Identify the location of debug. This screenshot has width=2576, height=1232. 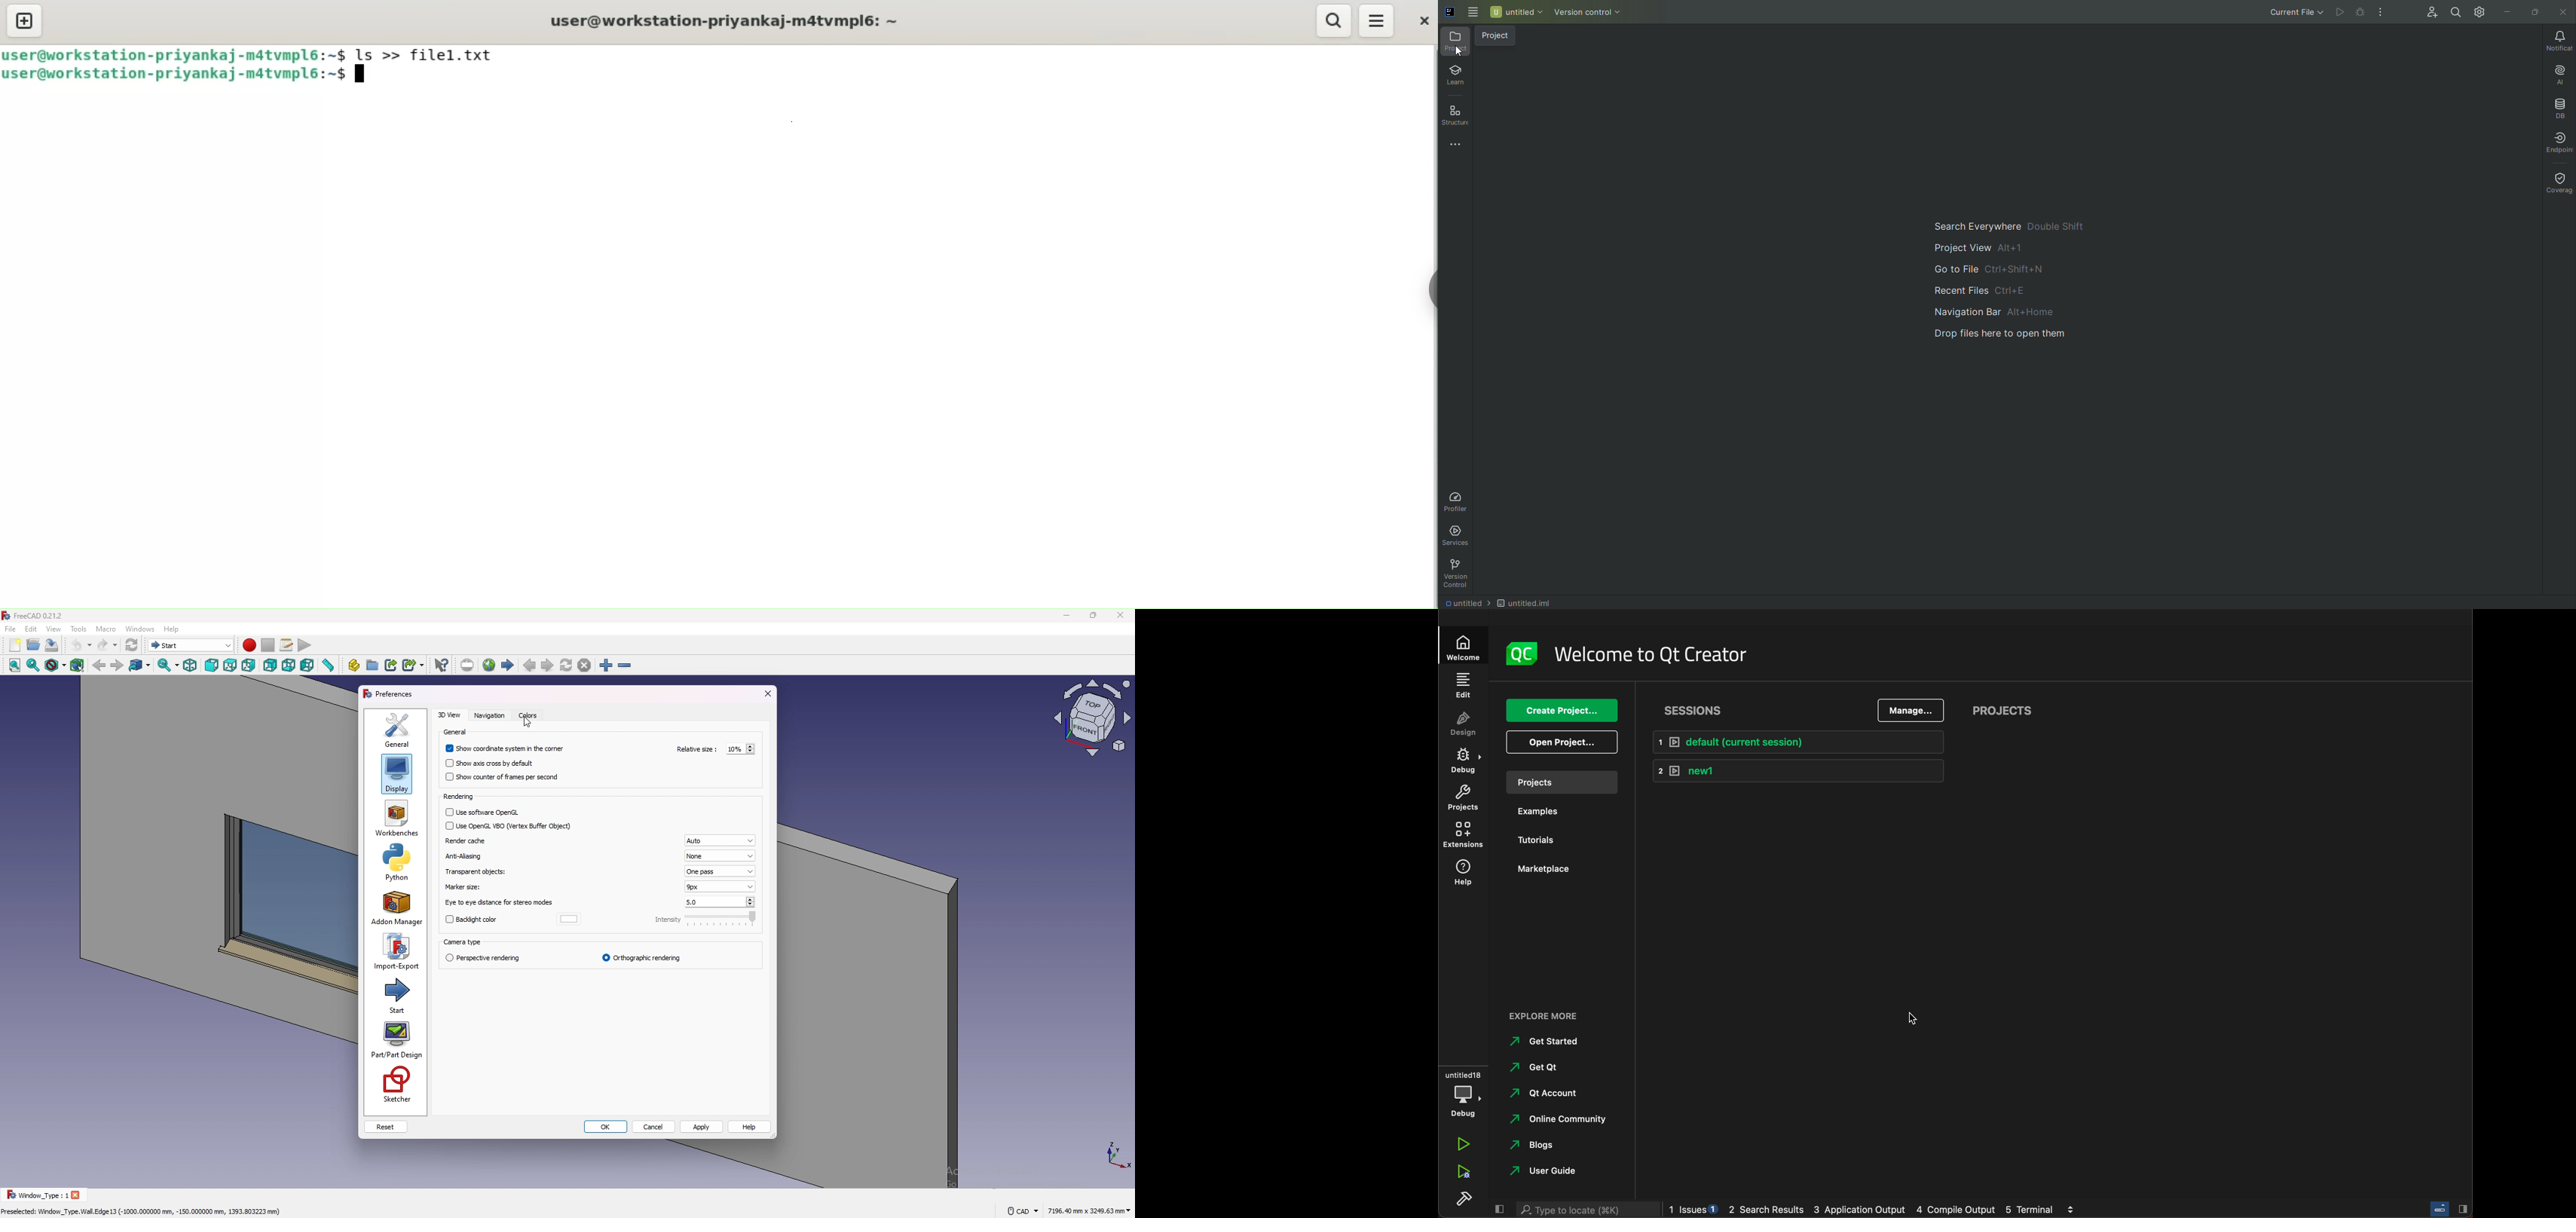
(1464, 762).